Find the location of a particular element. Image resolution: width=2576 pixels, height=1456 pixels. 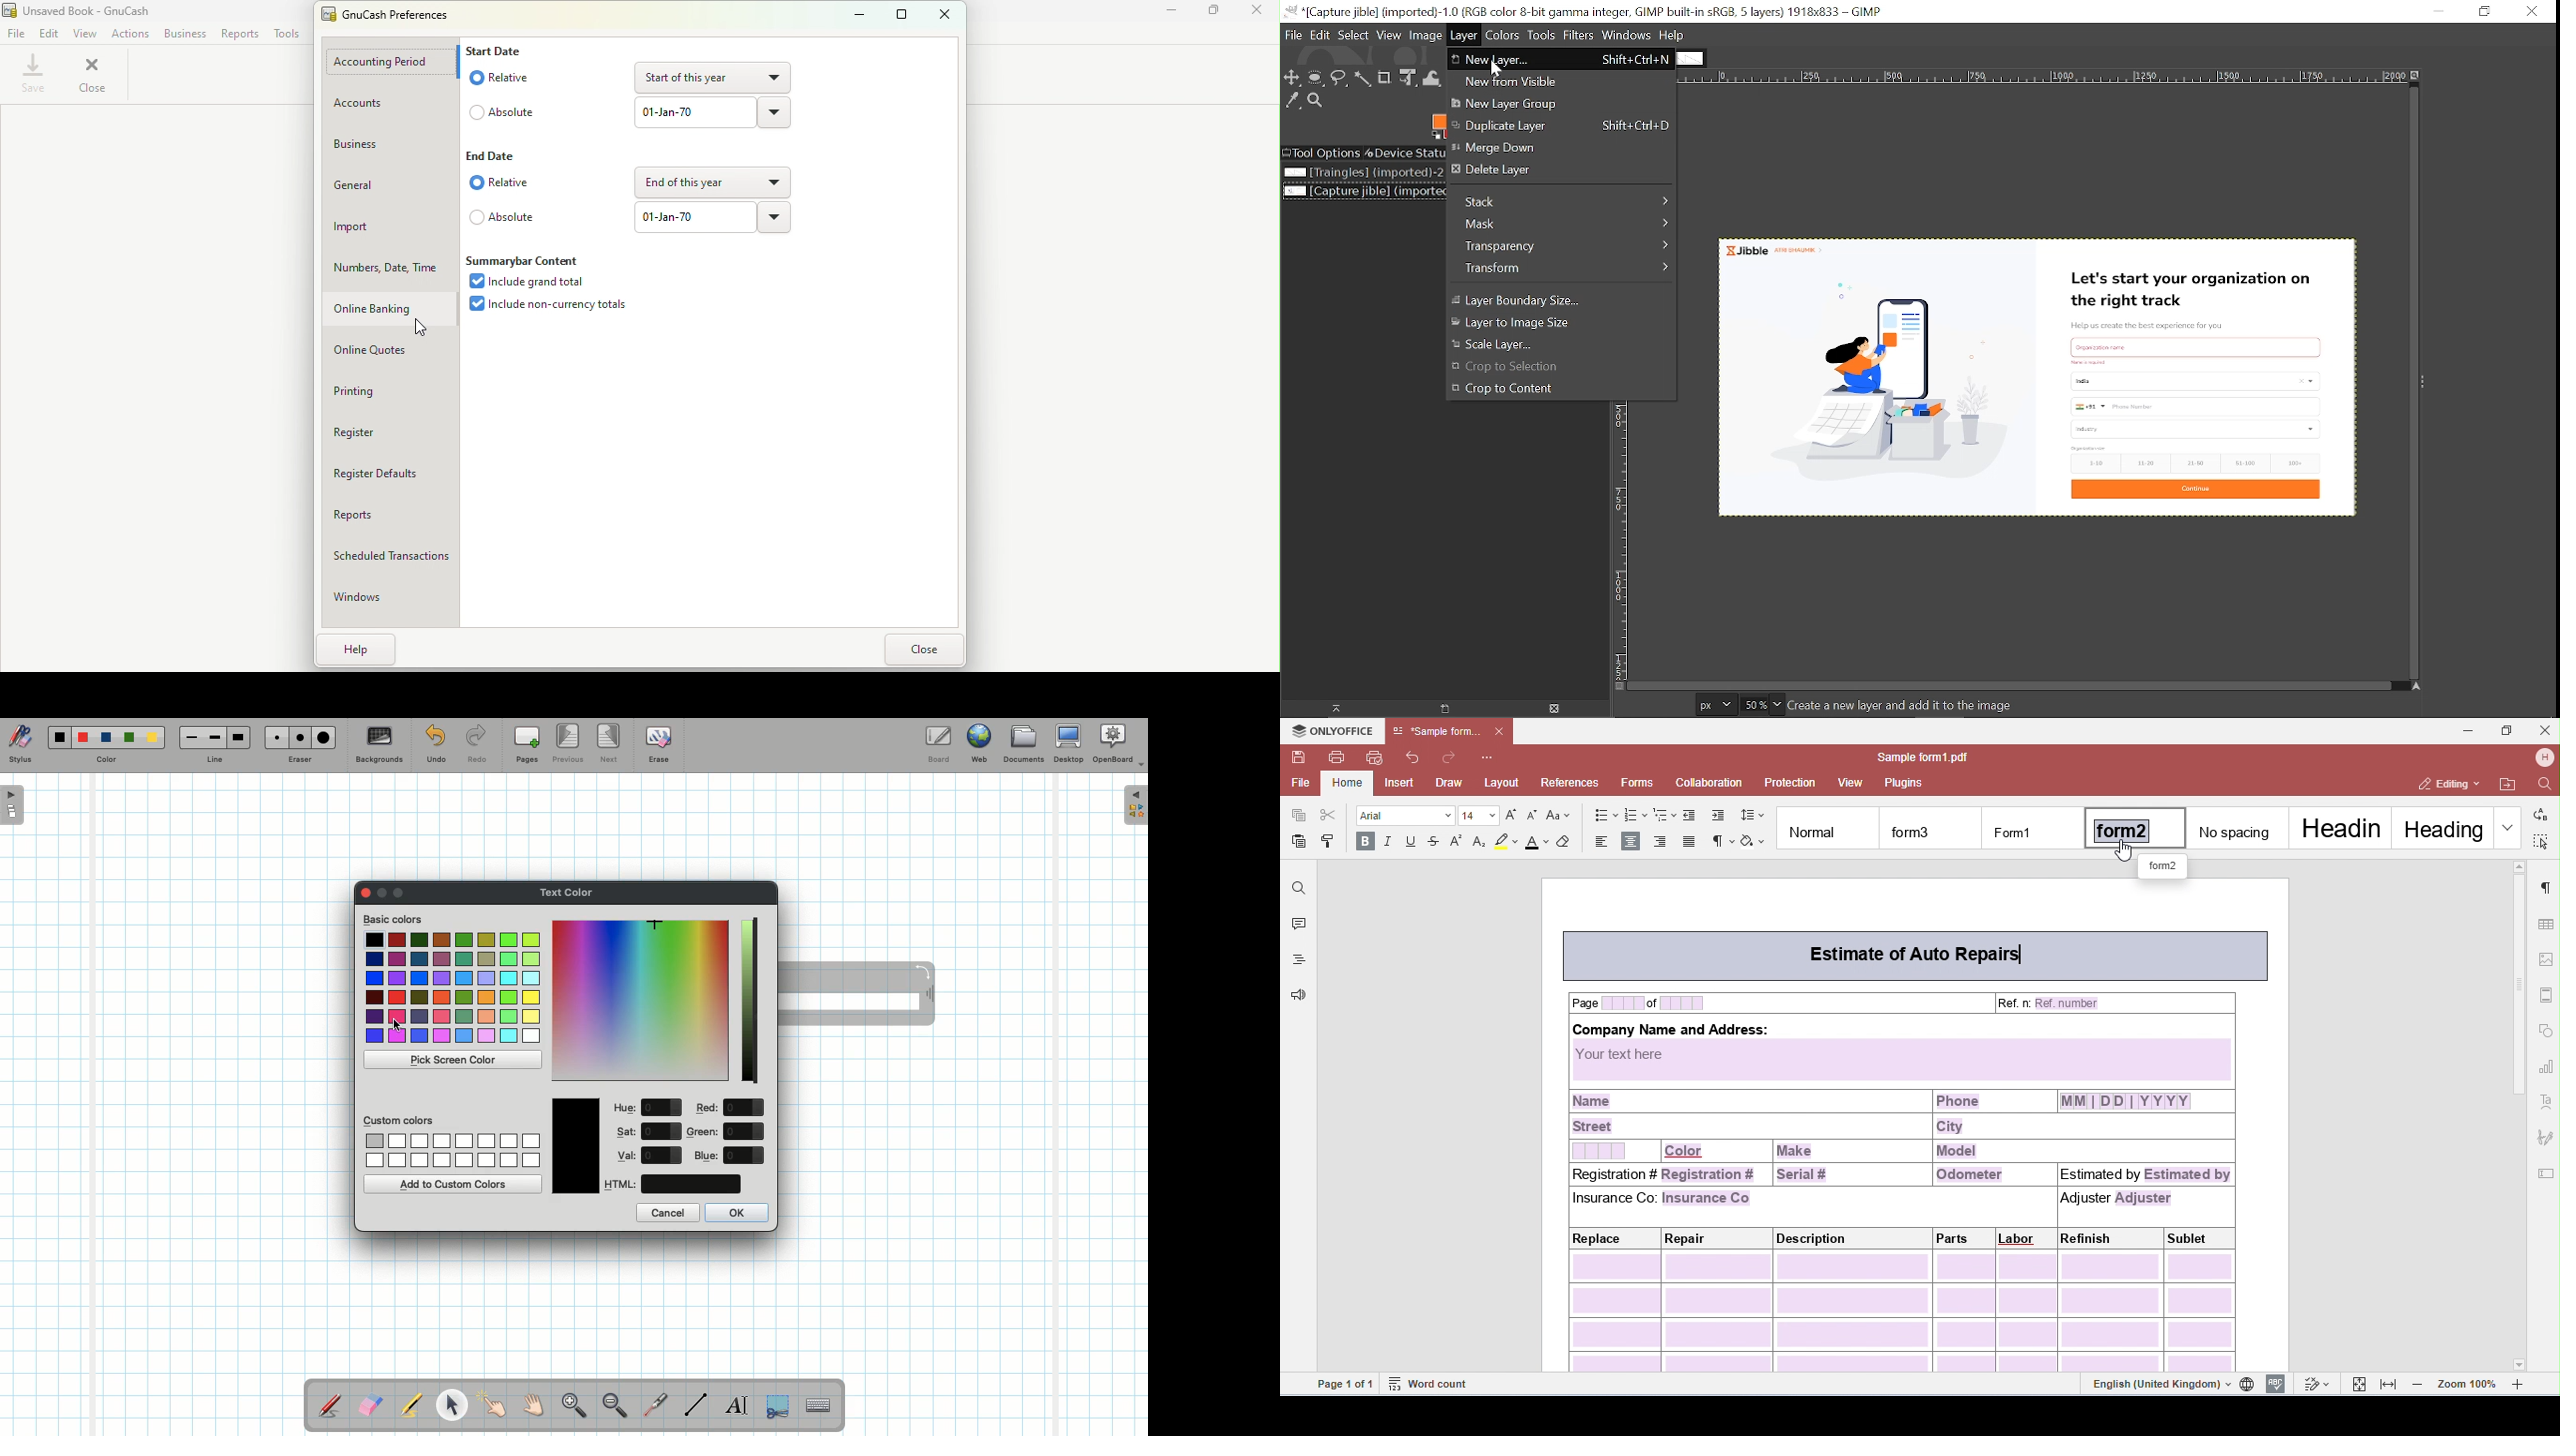

View is located at coordinates (83, 33).